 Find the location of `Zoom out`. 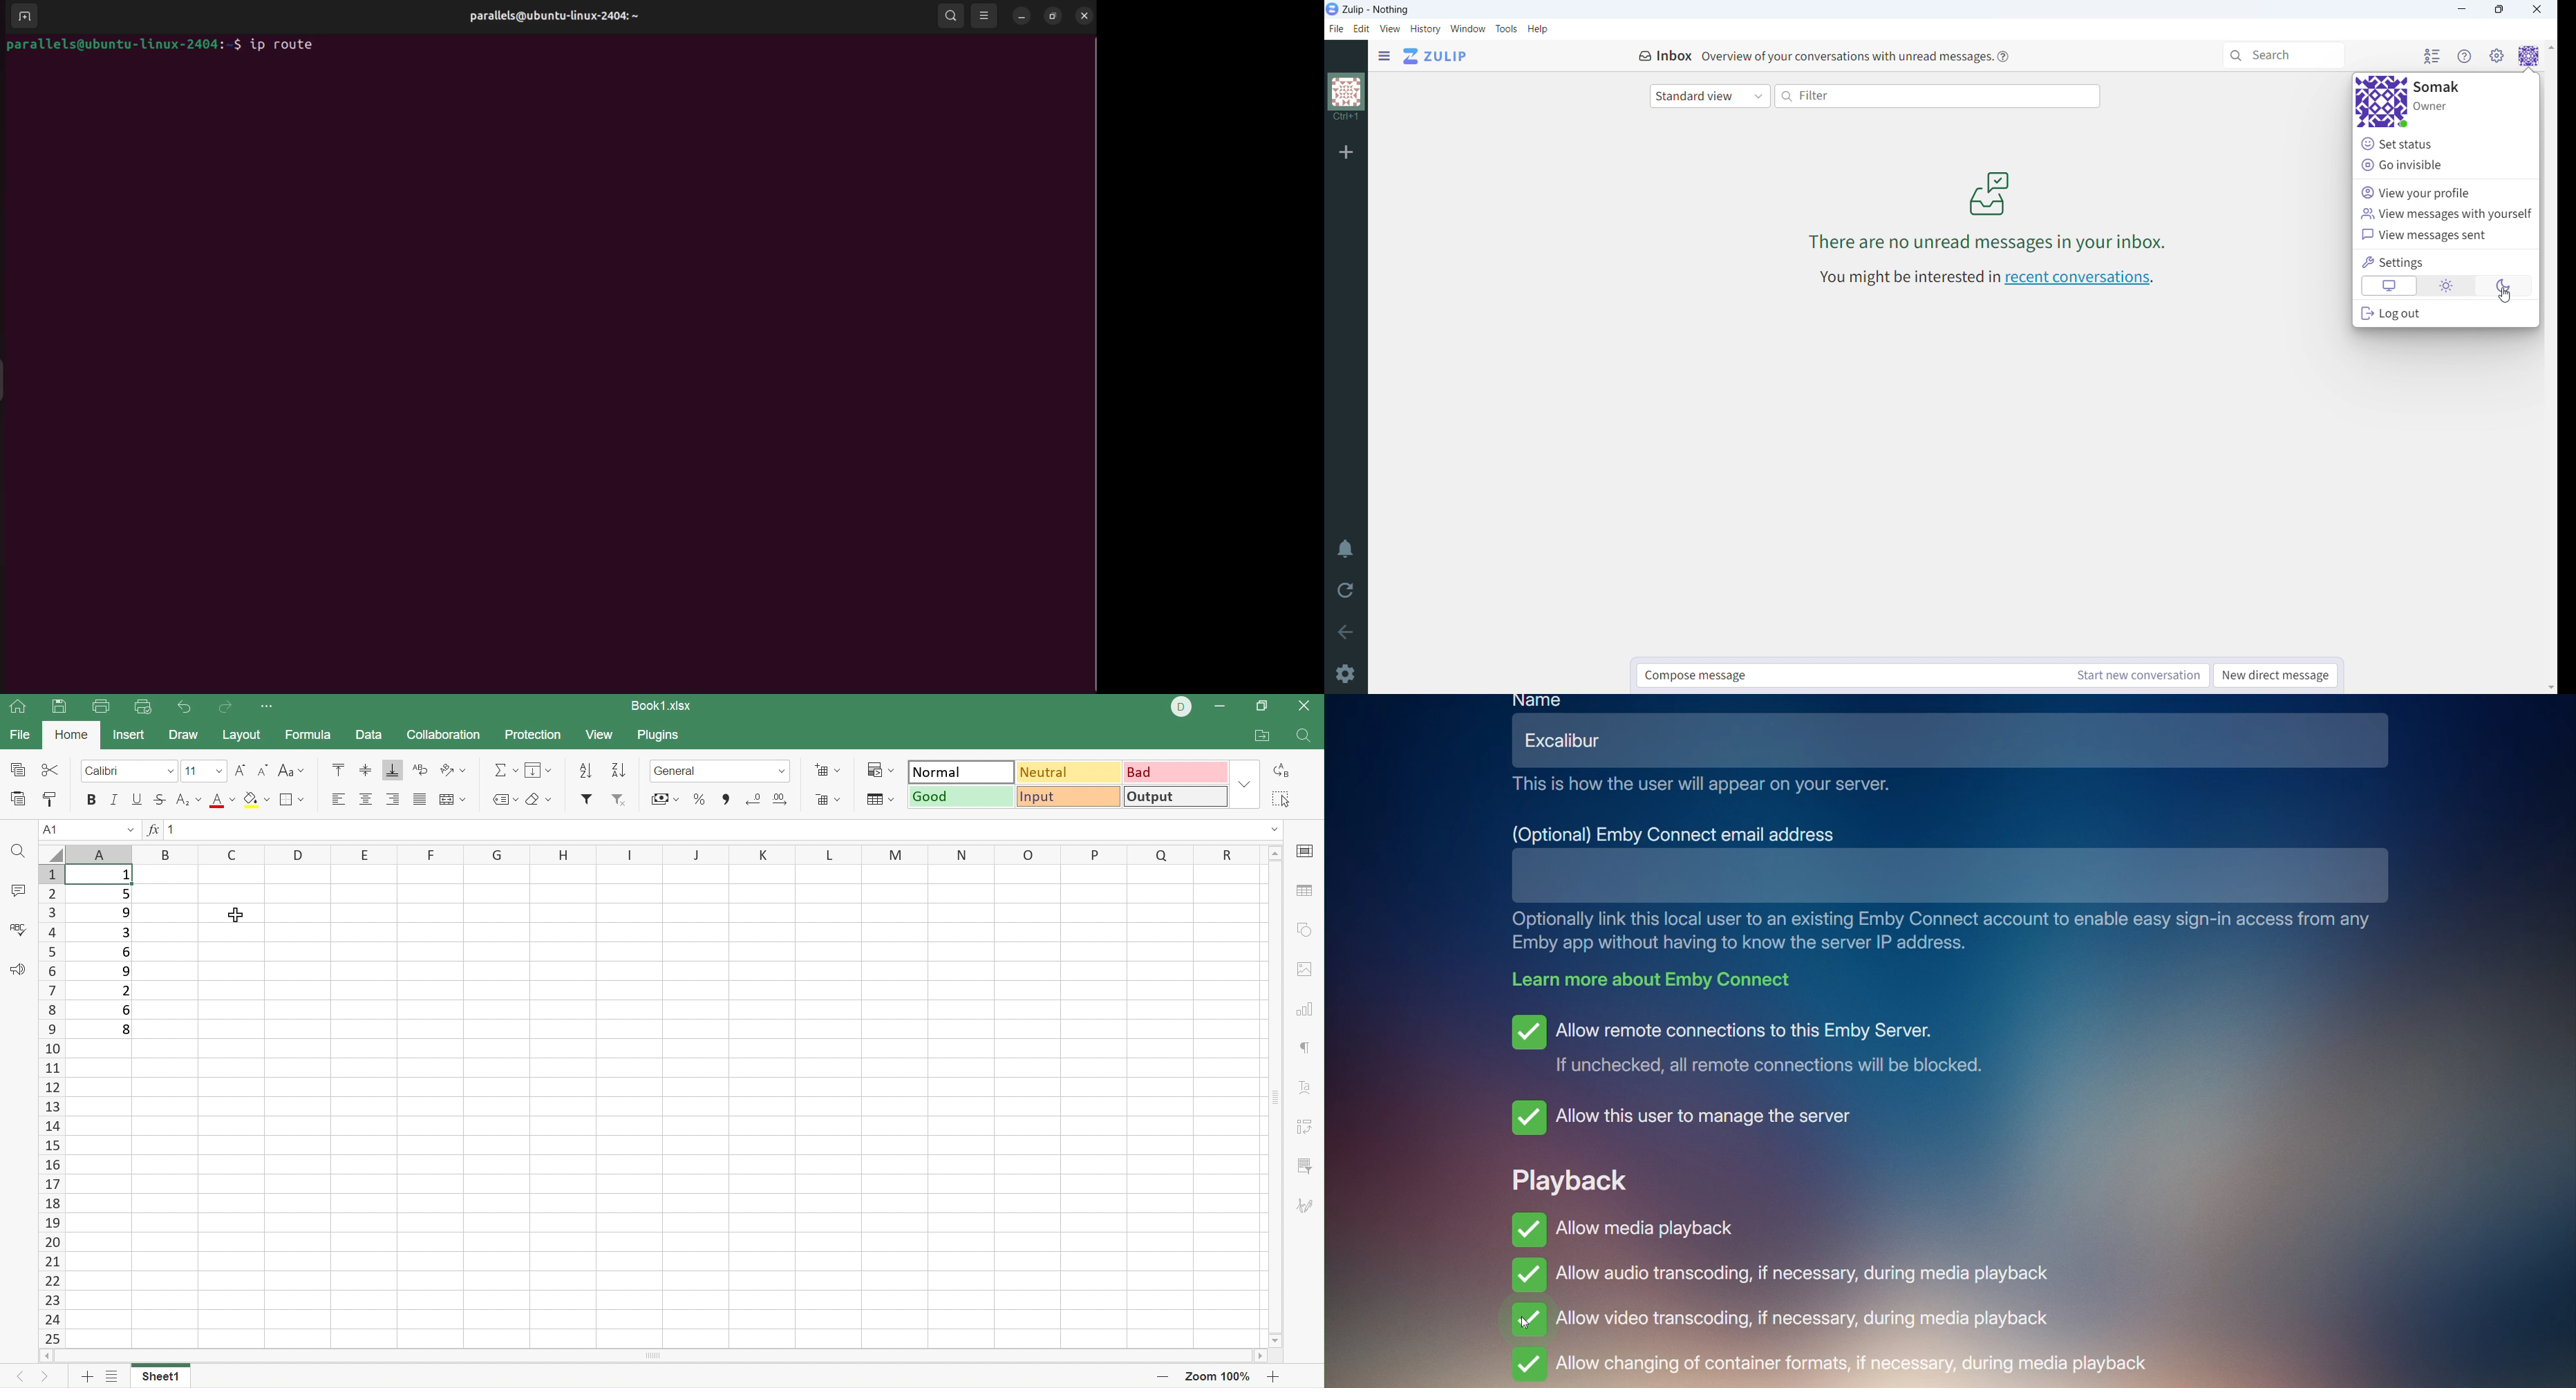

Zoom out is located at coordinates (1162, 1378).